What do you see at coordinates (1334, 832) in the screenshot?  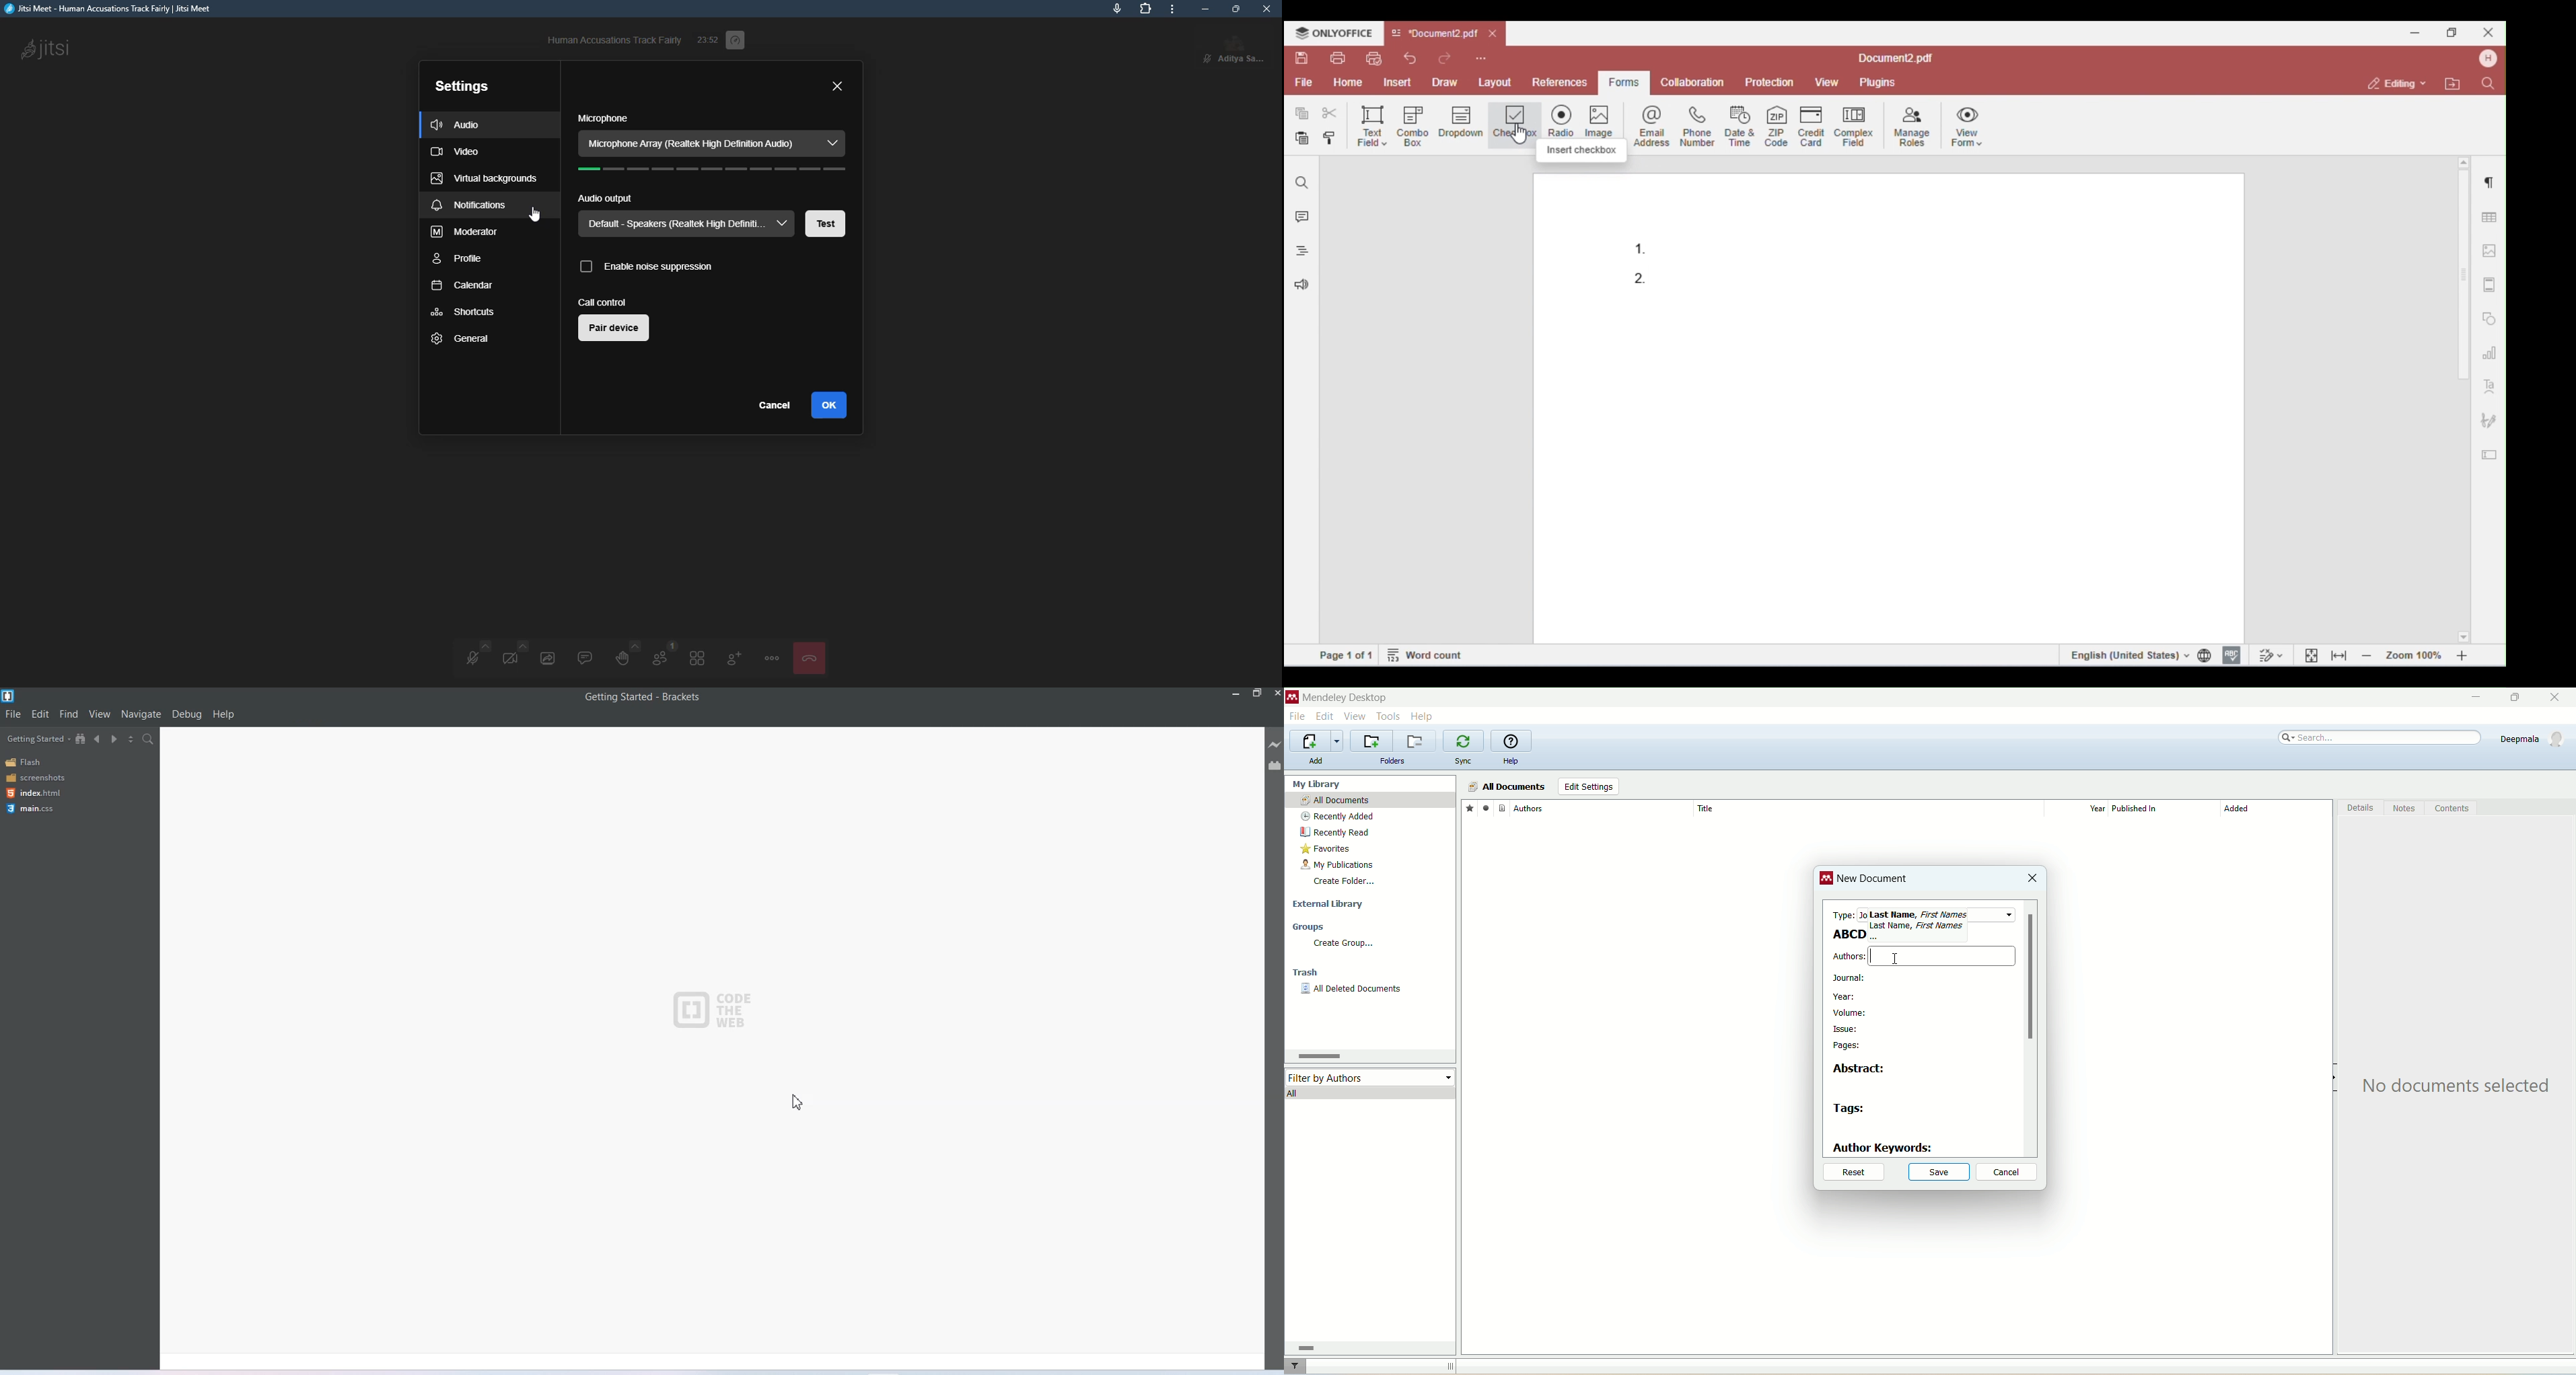 I see `recently read` at bounding box center [1334, 832].